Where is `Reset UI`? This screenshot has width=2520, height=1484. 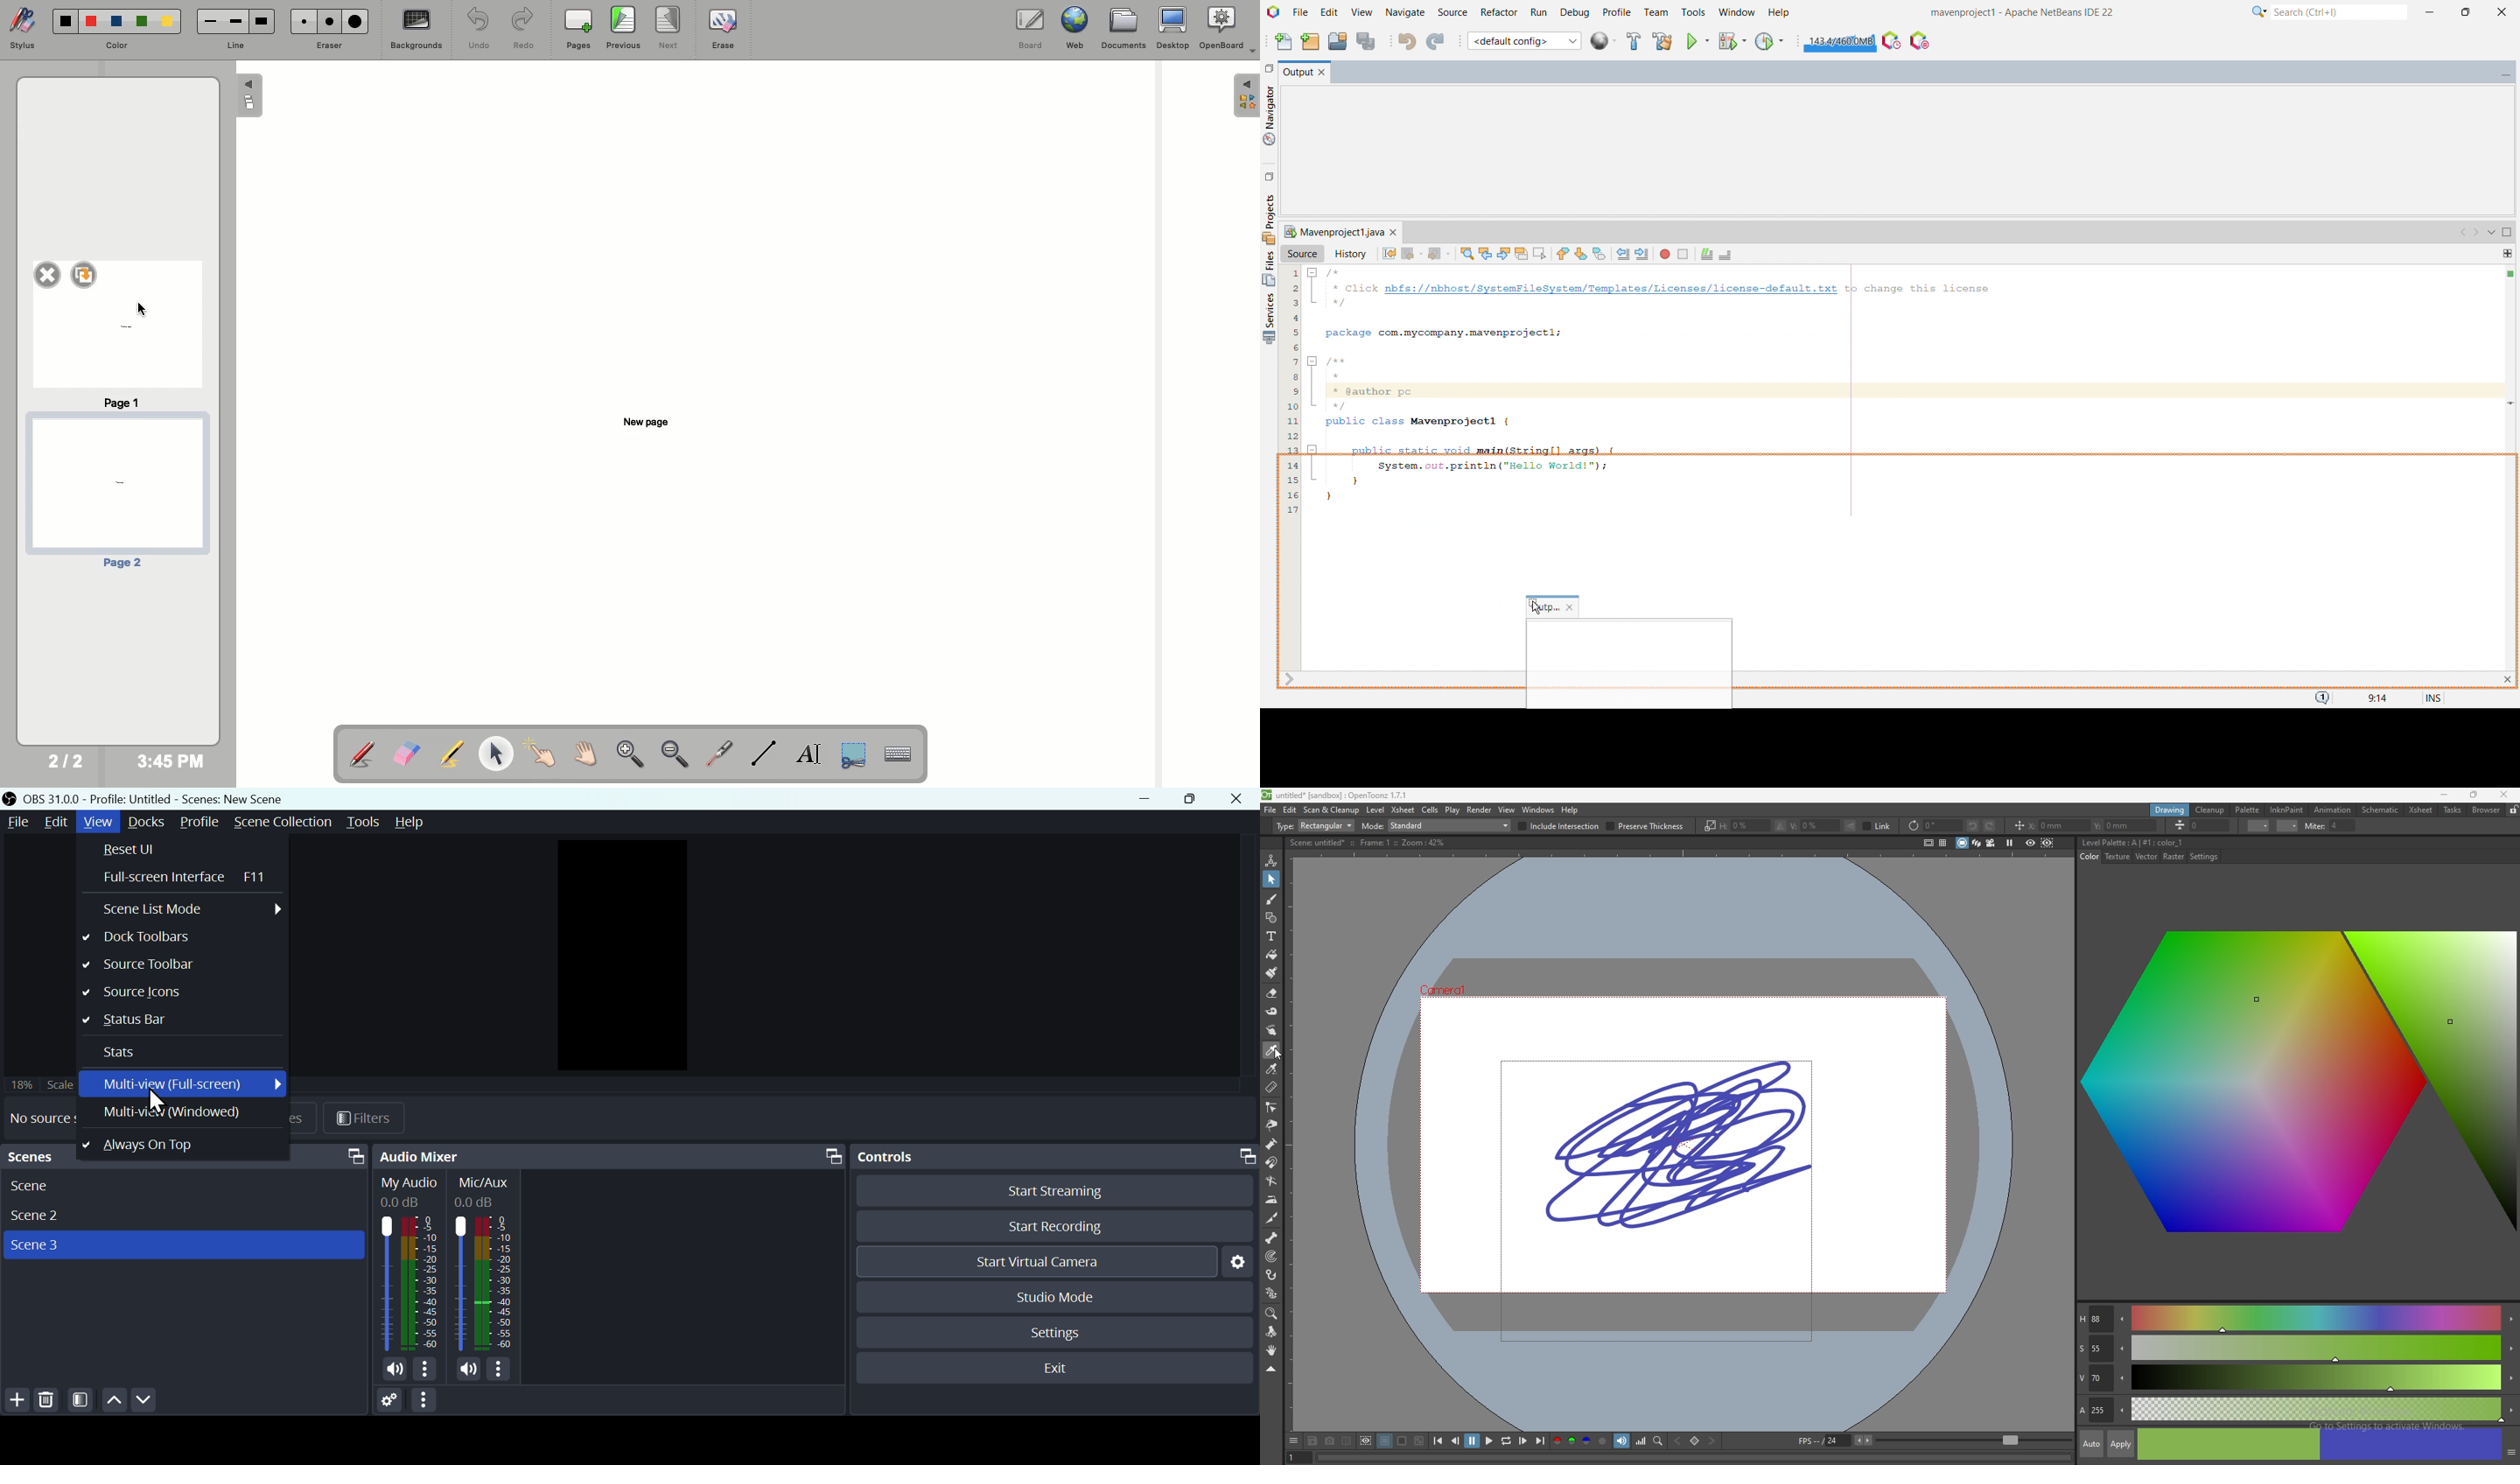
Reset UI is located at coordinates (181, 849).